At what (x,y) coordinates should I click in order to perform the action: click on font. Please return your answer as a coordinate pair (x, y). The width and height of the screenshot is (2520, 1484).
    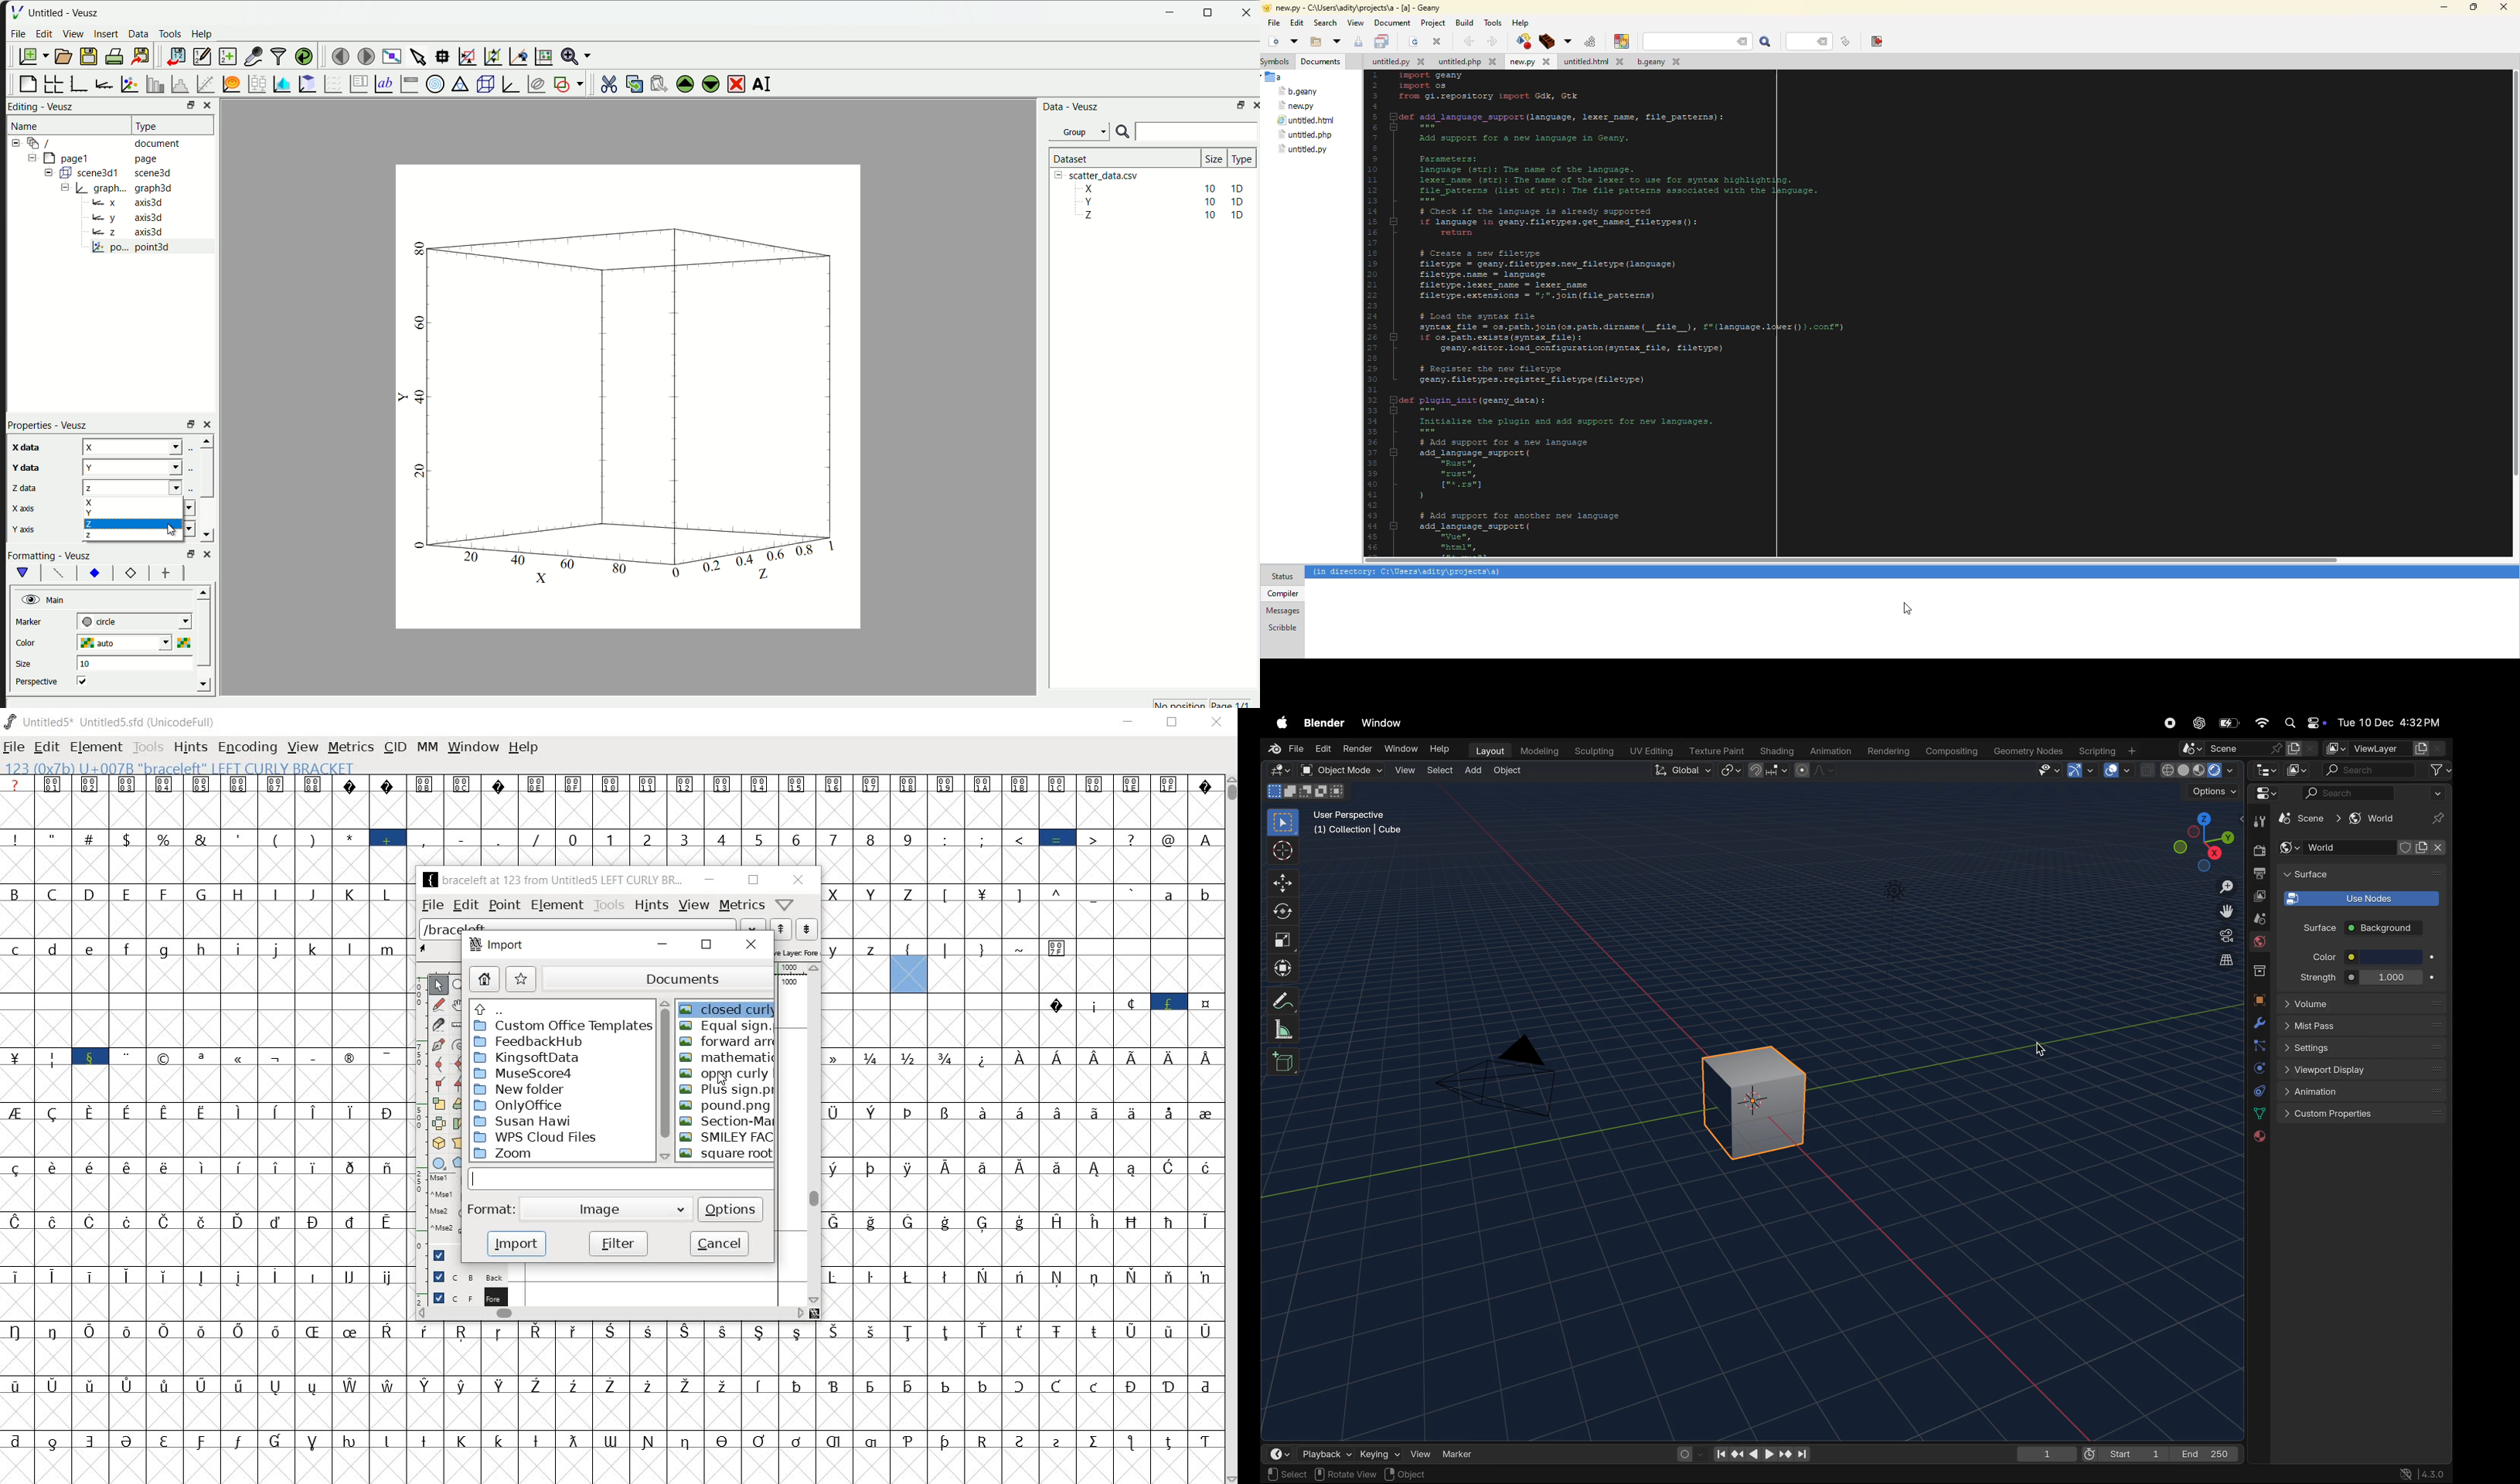
    Looking at the image, I should click on (165, 573).